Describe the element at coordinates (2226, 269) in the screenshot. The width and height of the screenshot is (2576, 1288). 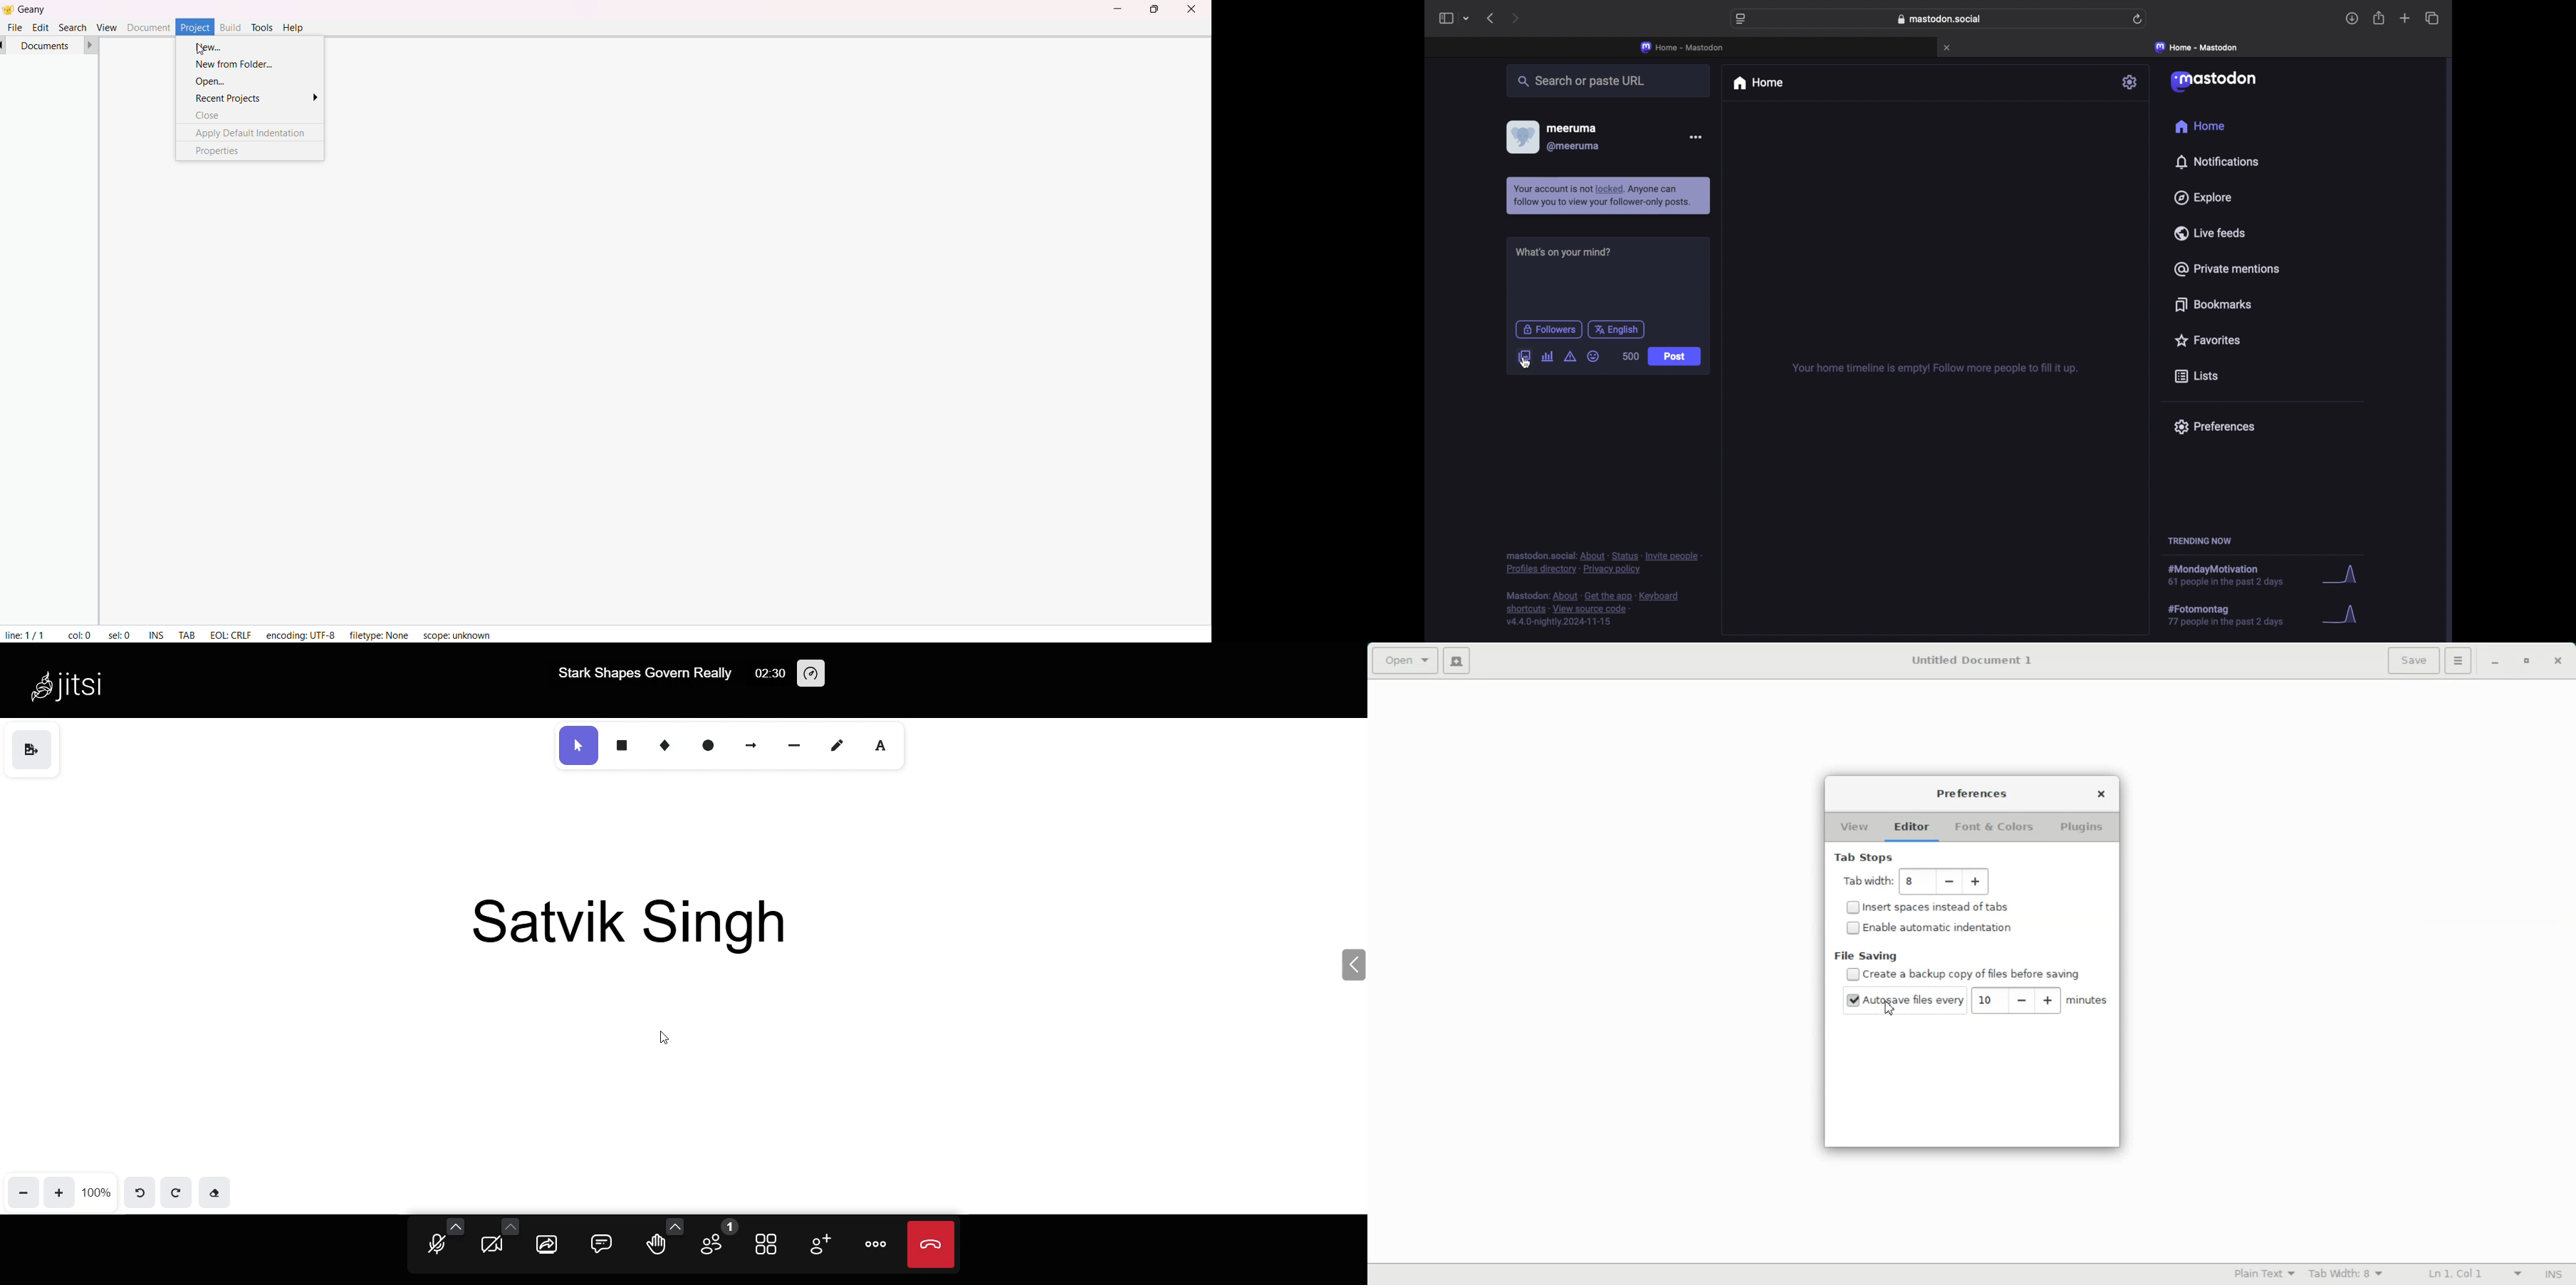
I see `private  mentions` at that location.